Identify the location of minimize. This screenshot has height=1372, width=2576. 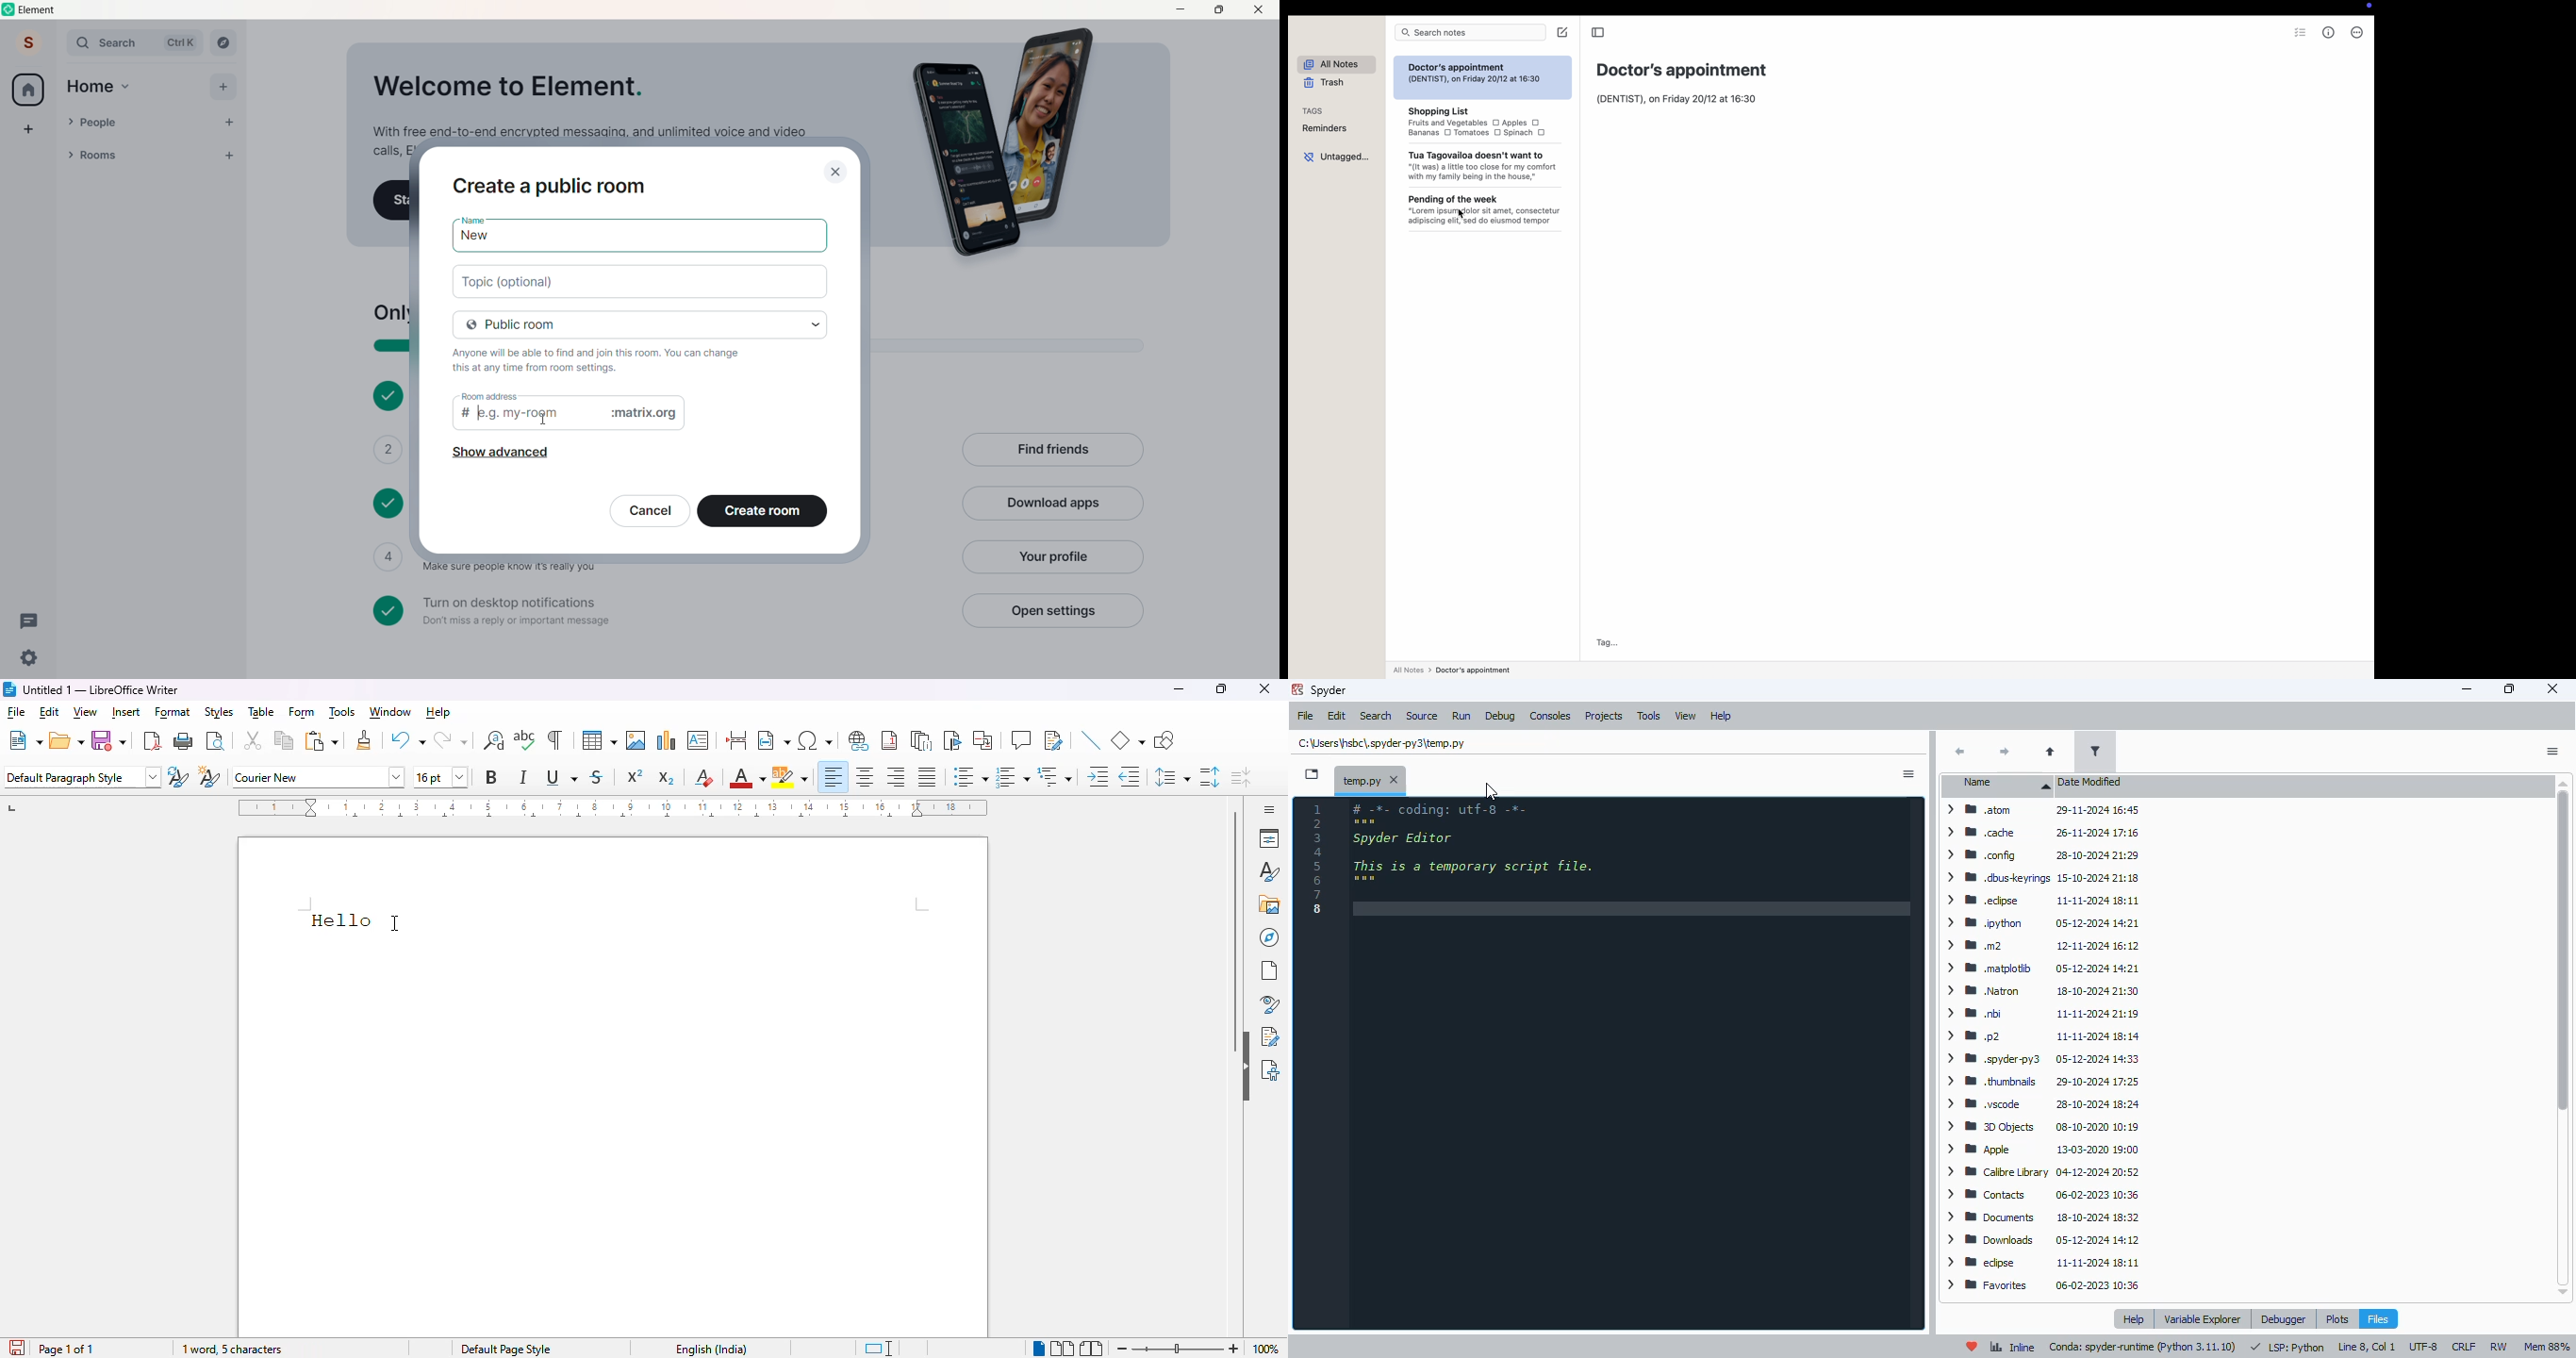
(2468, 688).